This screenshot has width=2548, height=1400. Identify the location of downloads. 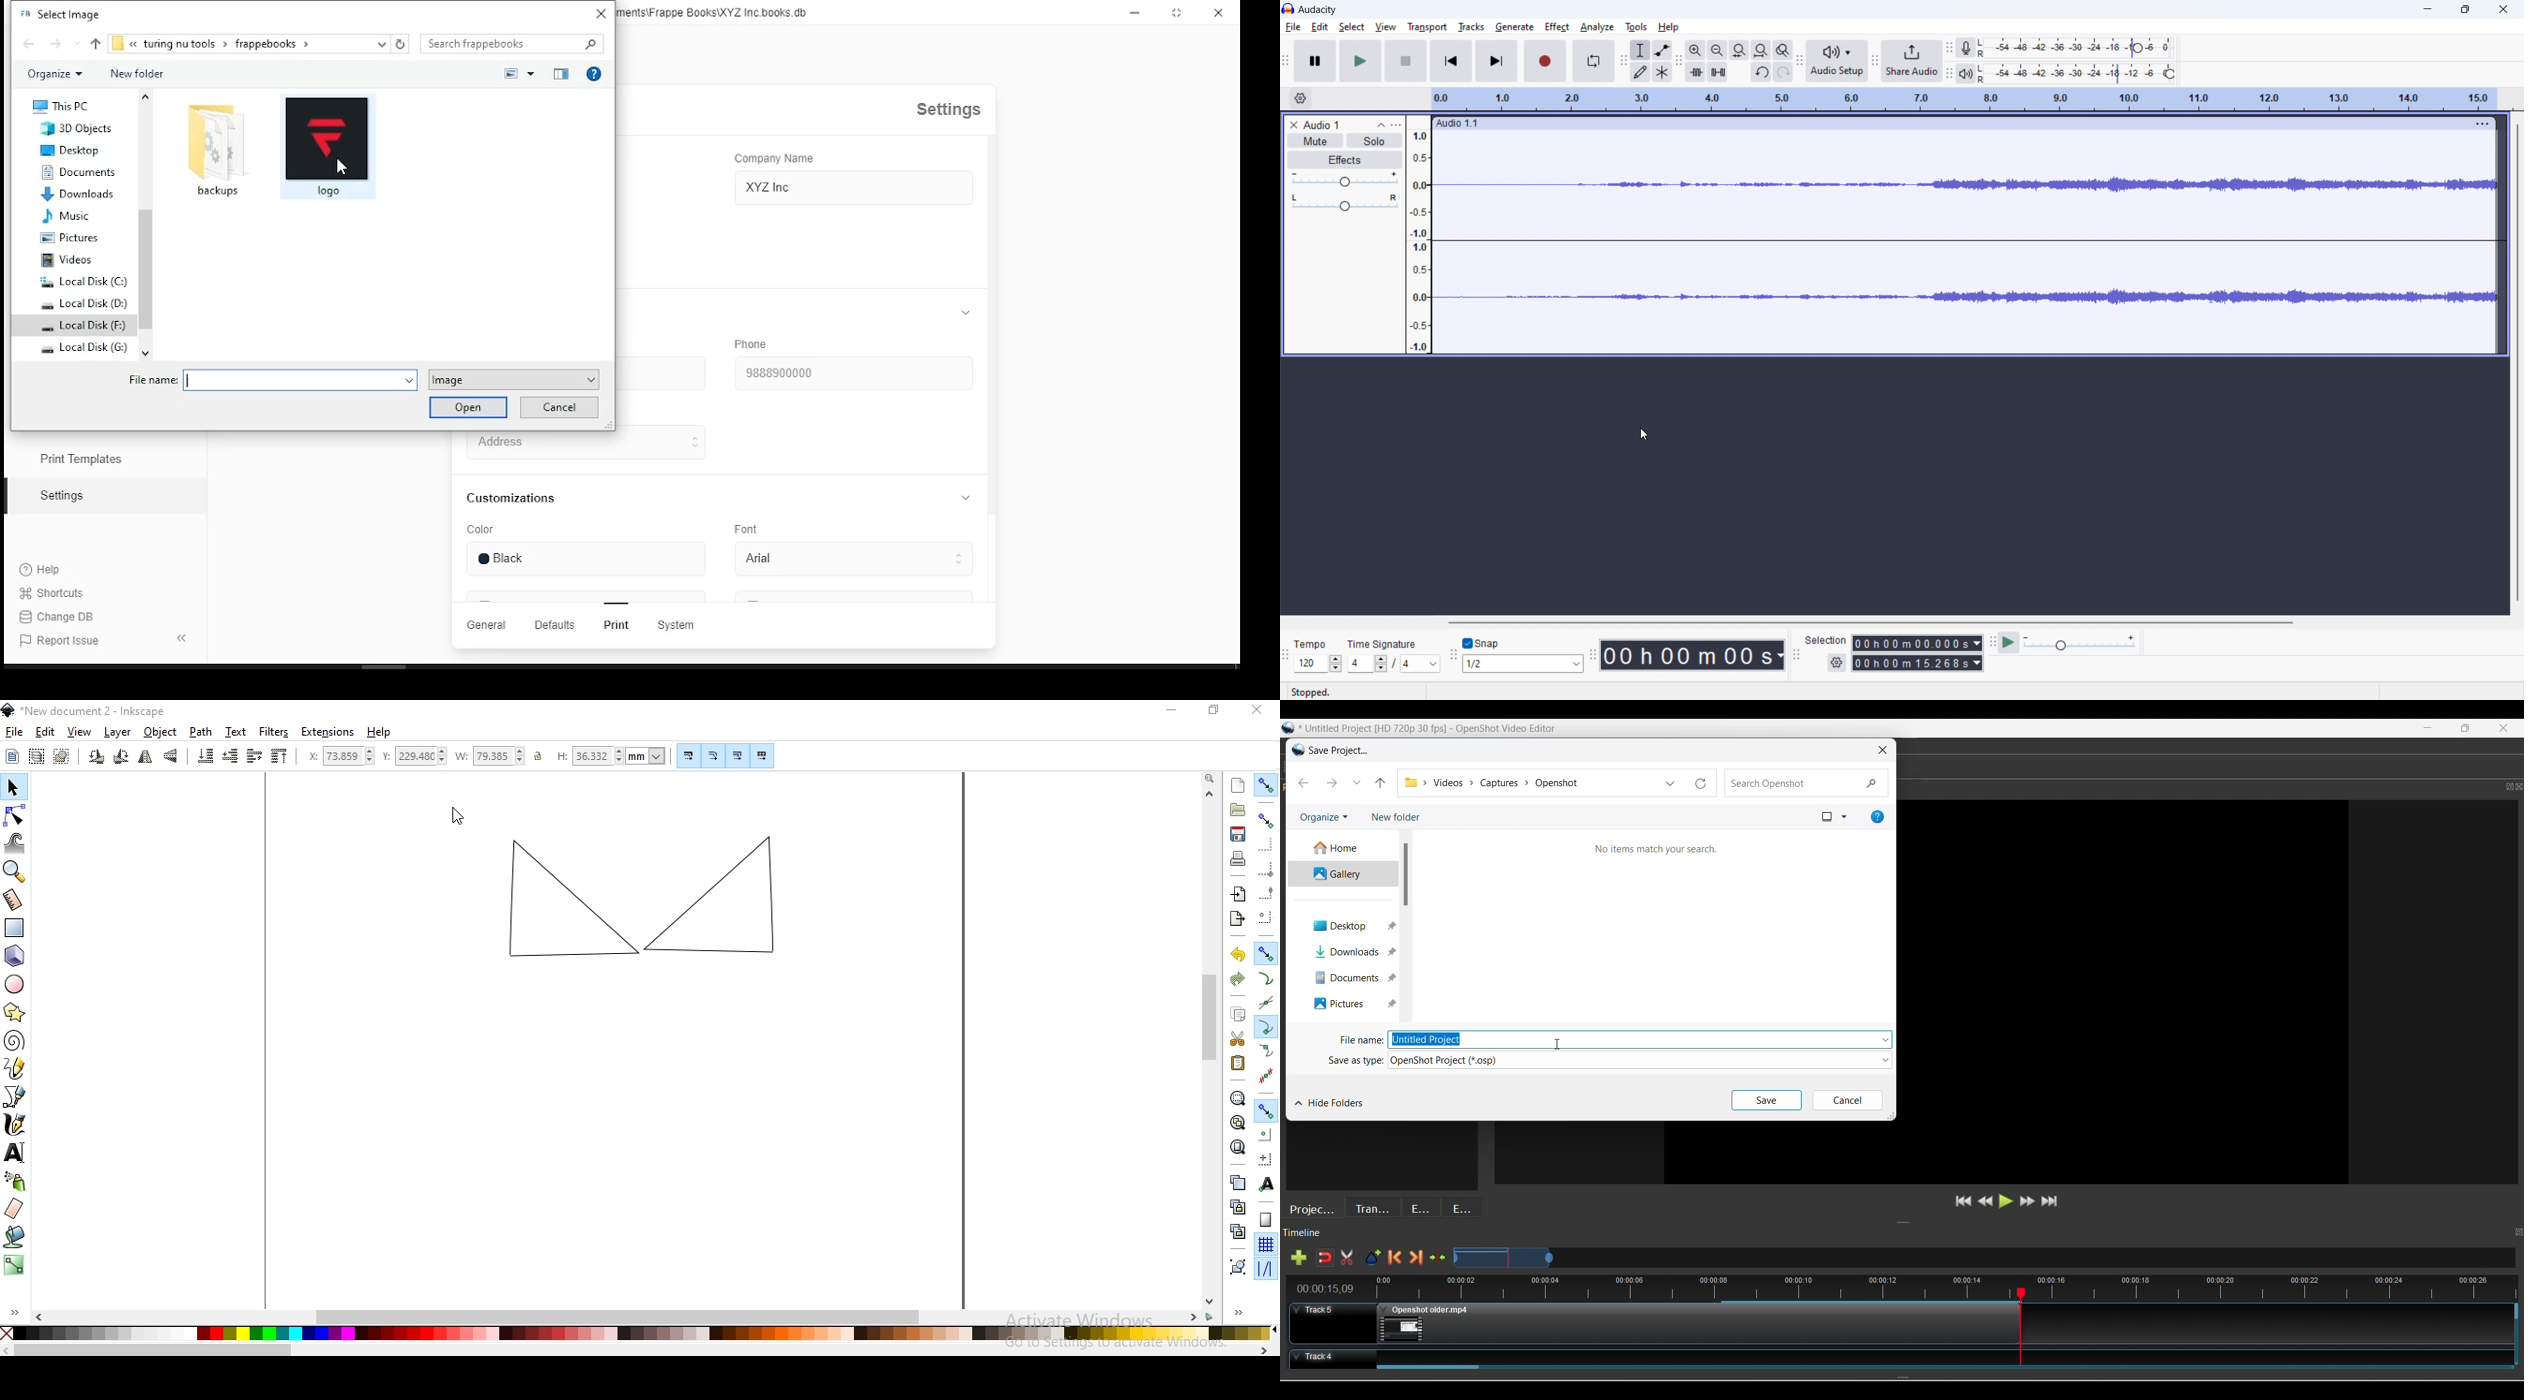
(81, 194).